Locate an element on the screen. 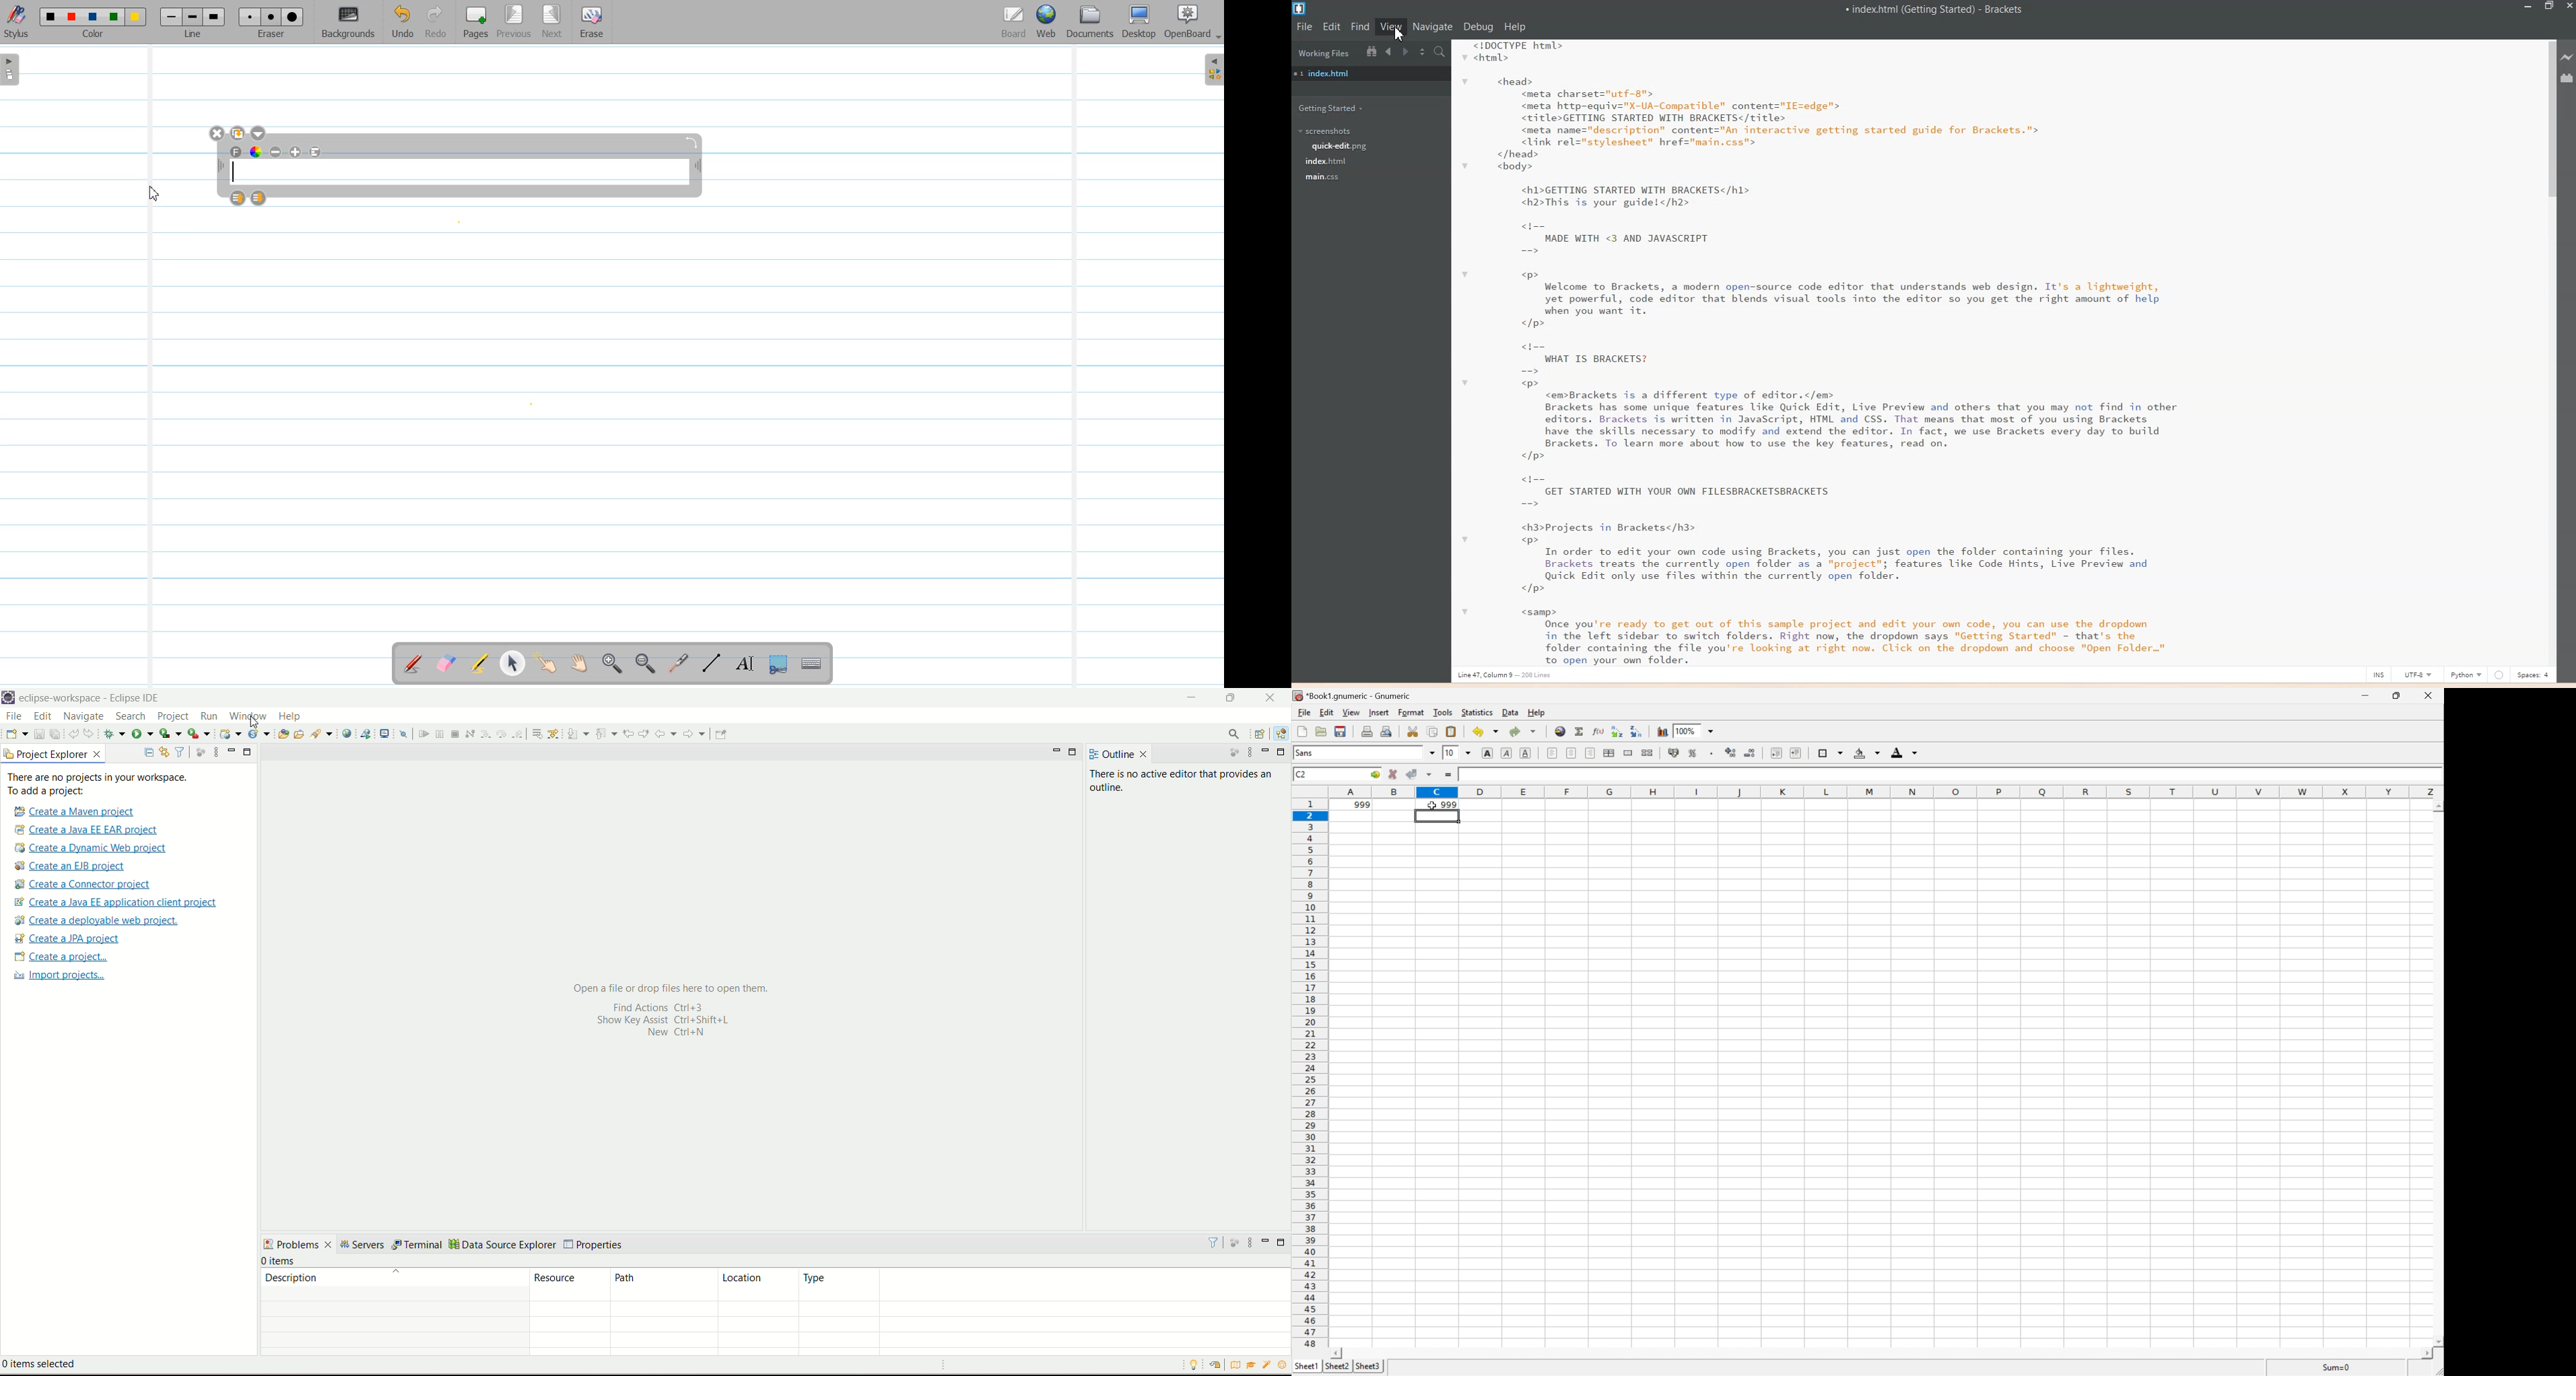 This screenshot has height=1400, width=2576. location is located at coordinates (756, 1286).